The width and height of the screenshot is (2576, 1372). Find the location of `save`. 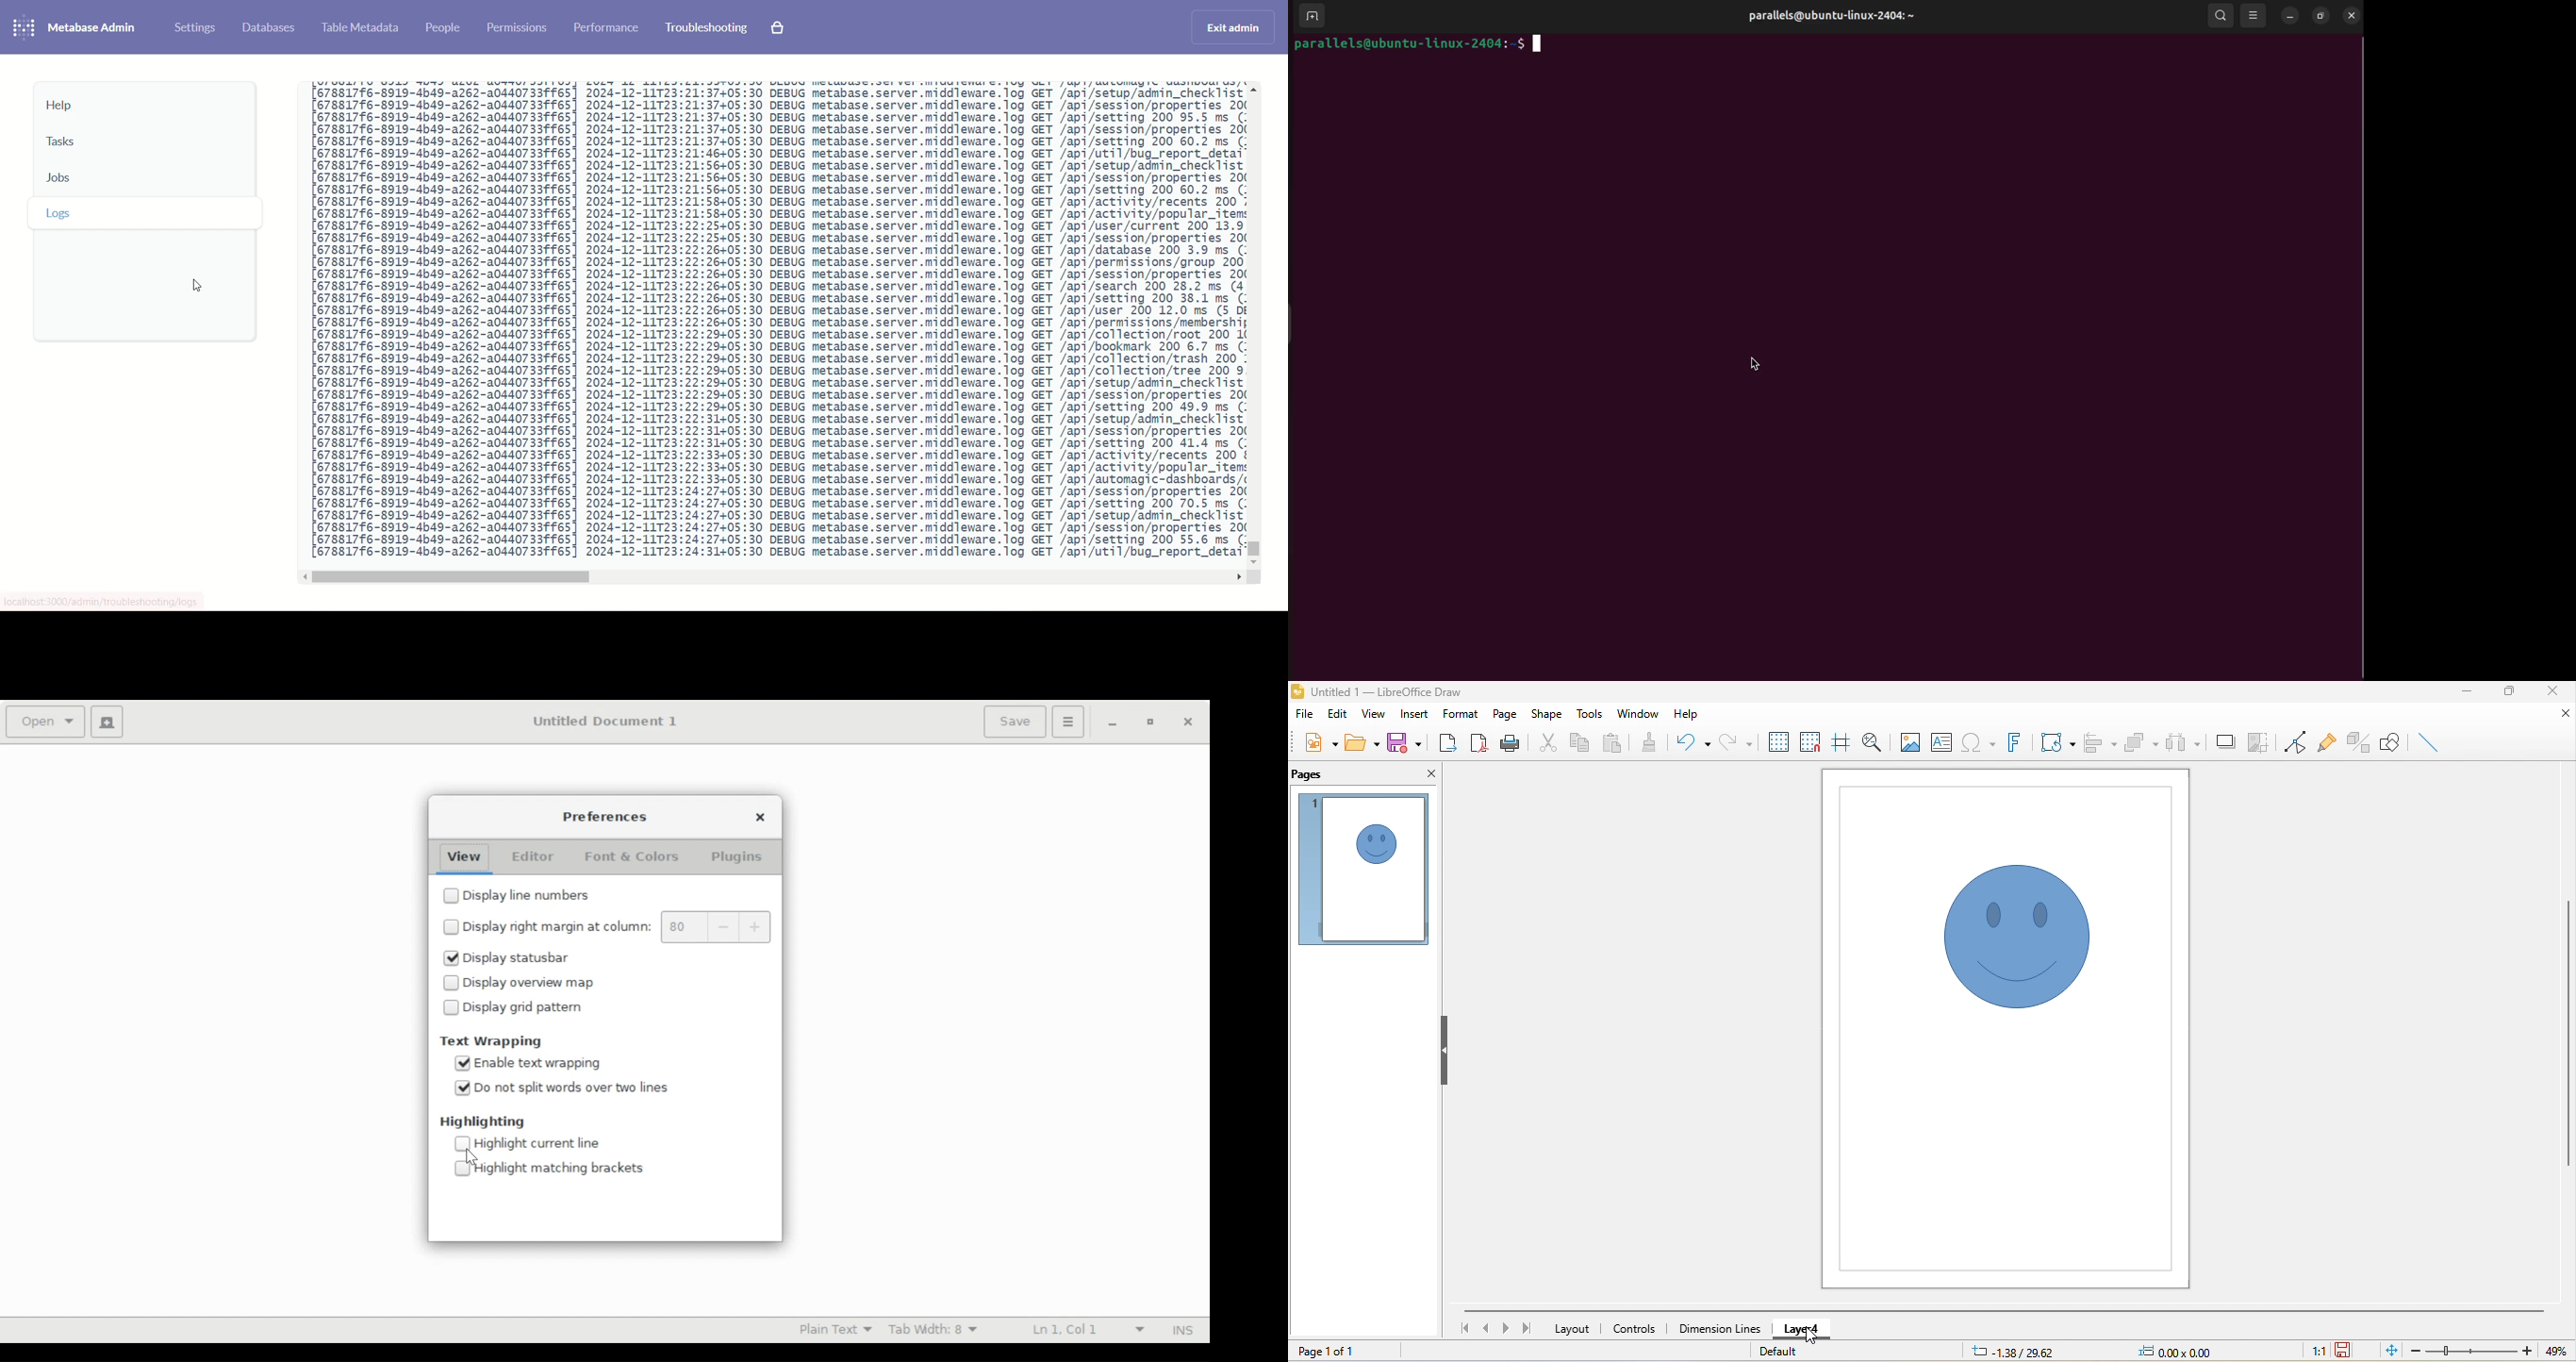

save is located at coordinates (1404, 741).